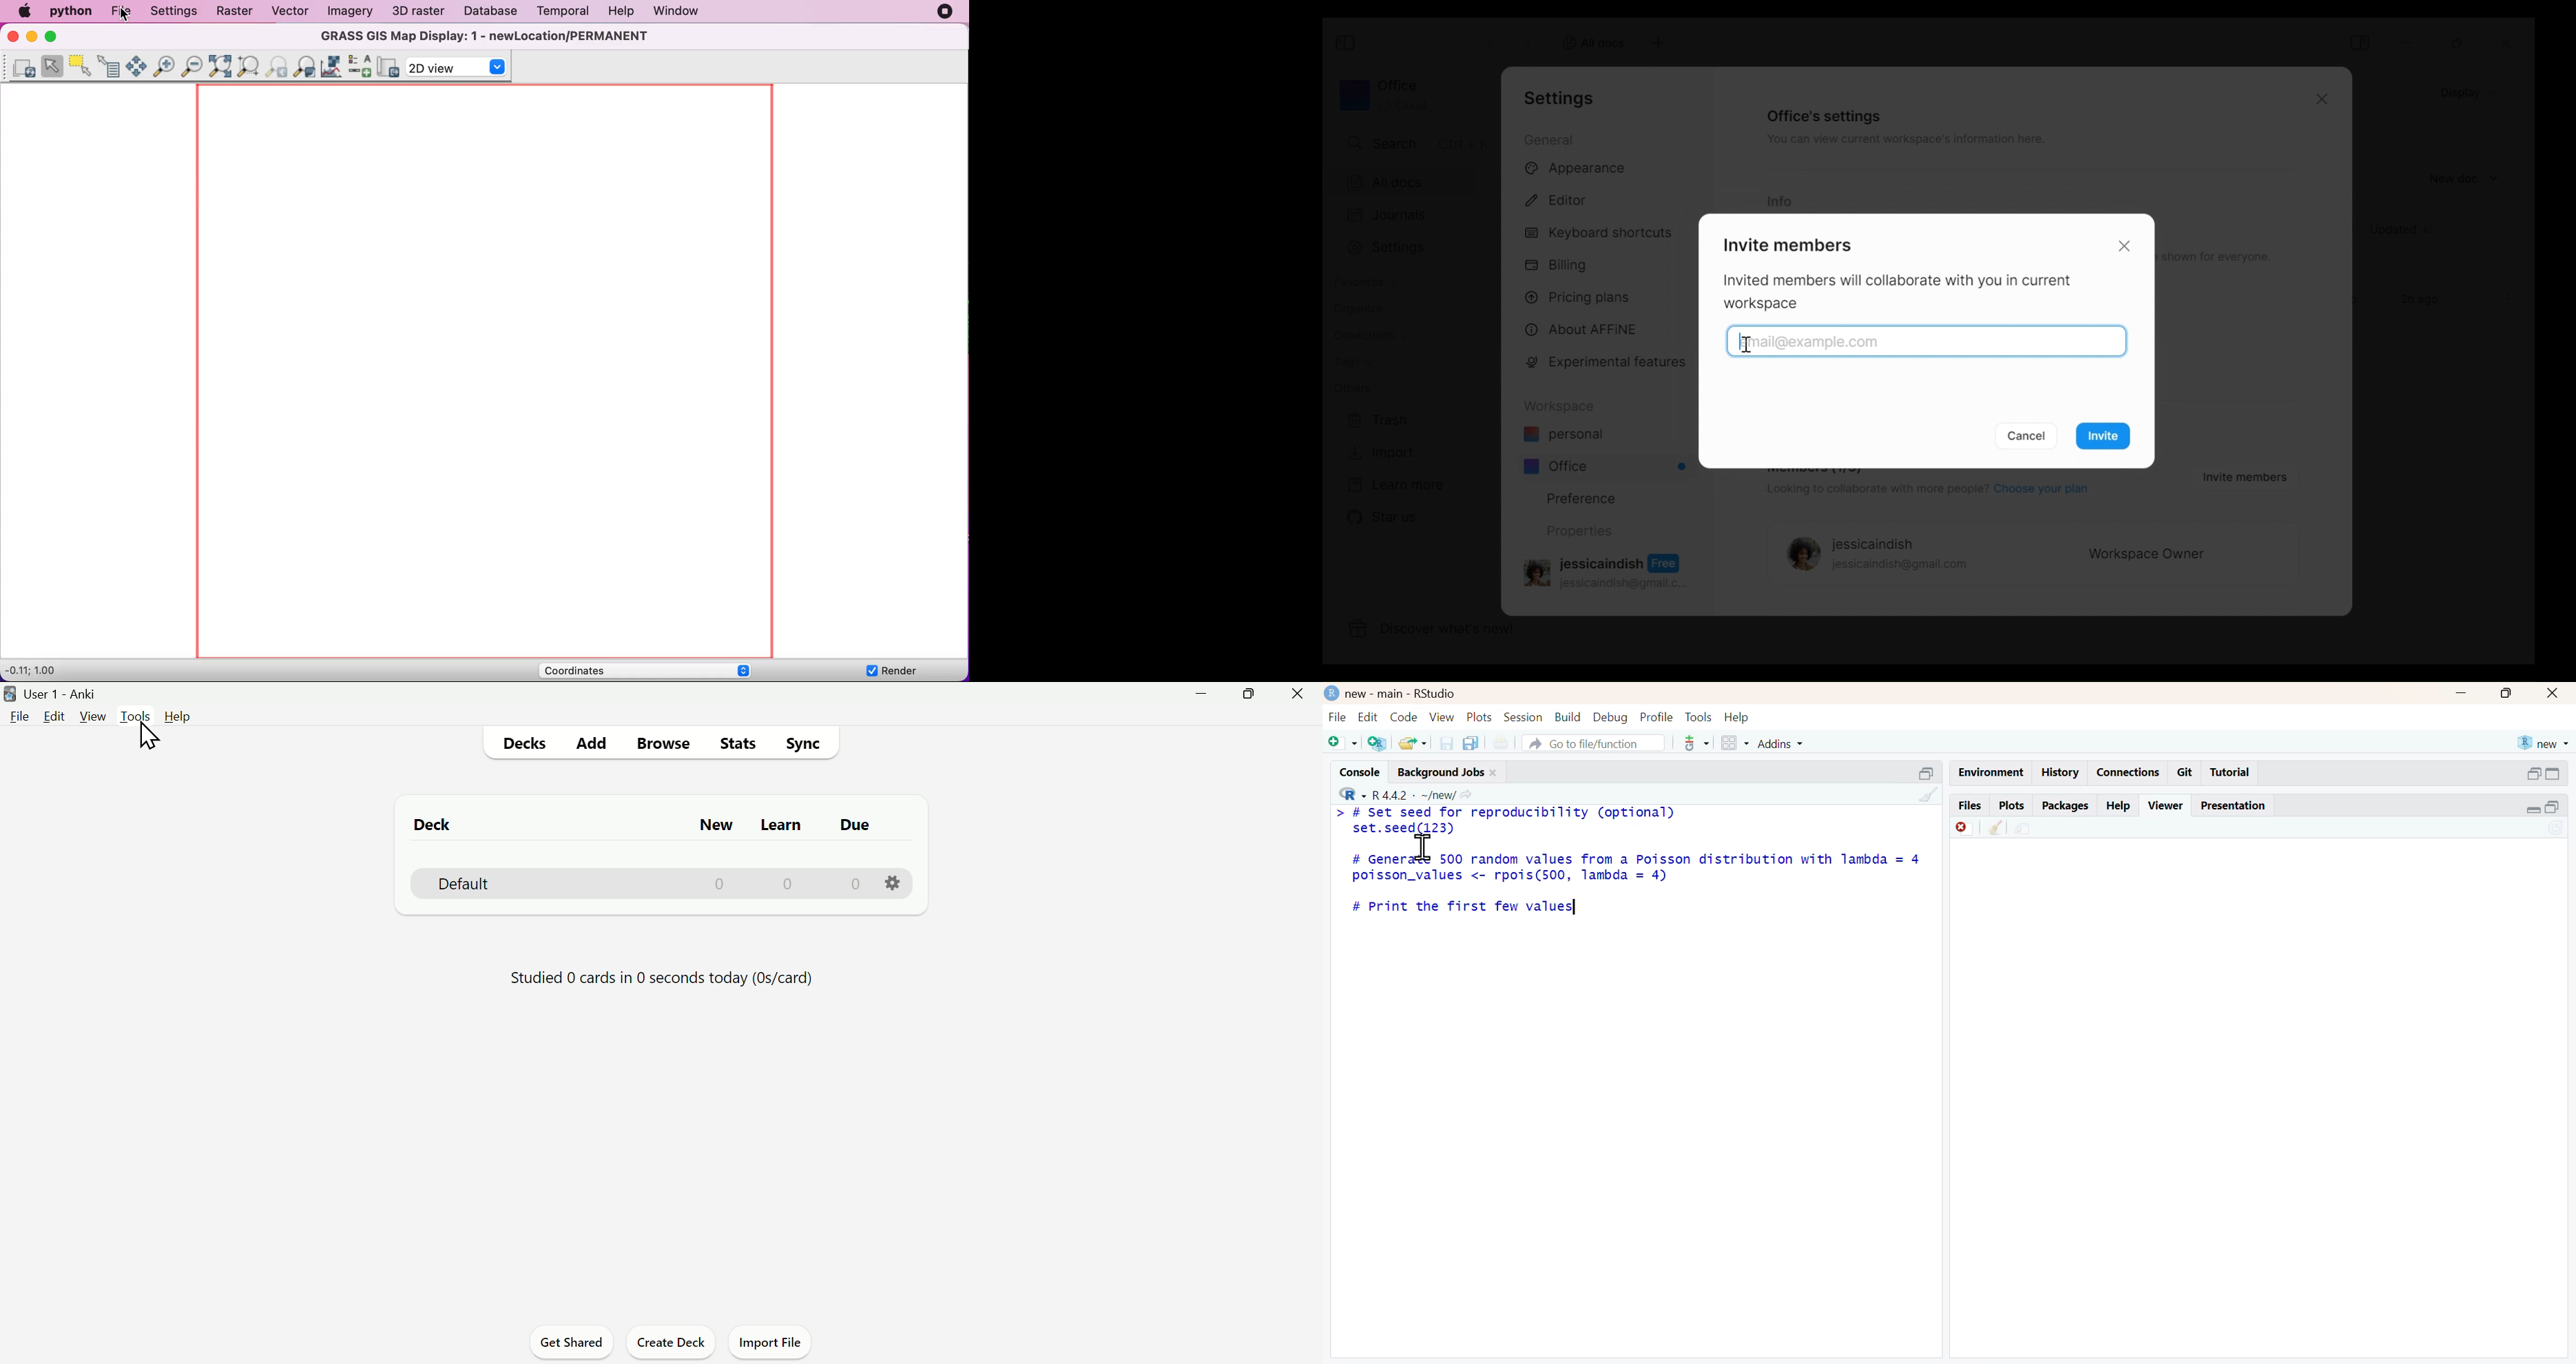 The width and height of the screenshot is (2576, 1372). Describe the element at coordinates (458, 68) in the screenshot. I see `2d view` at that location.